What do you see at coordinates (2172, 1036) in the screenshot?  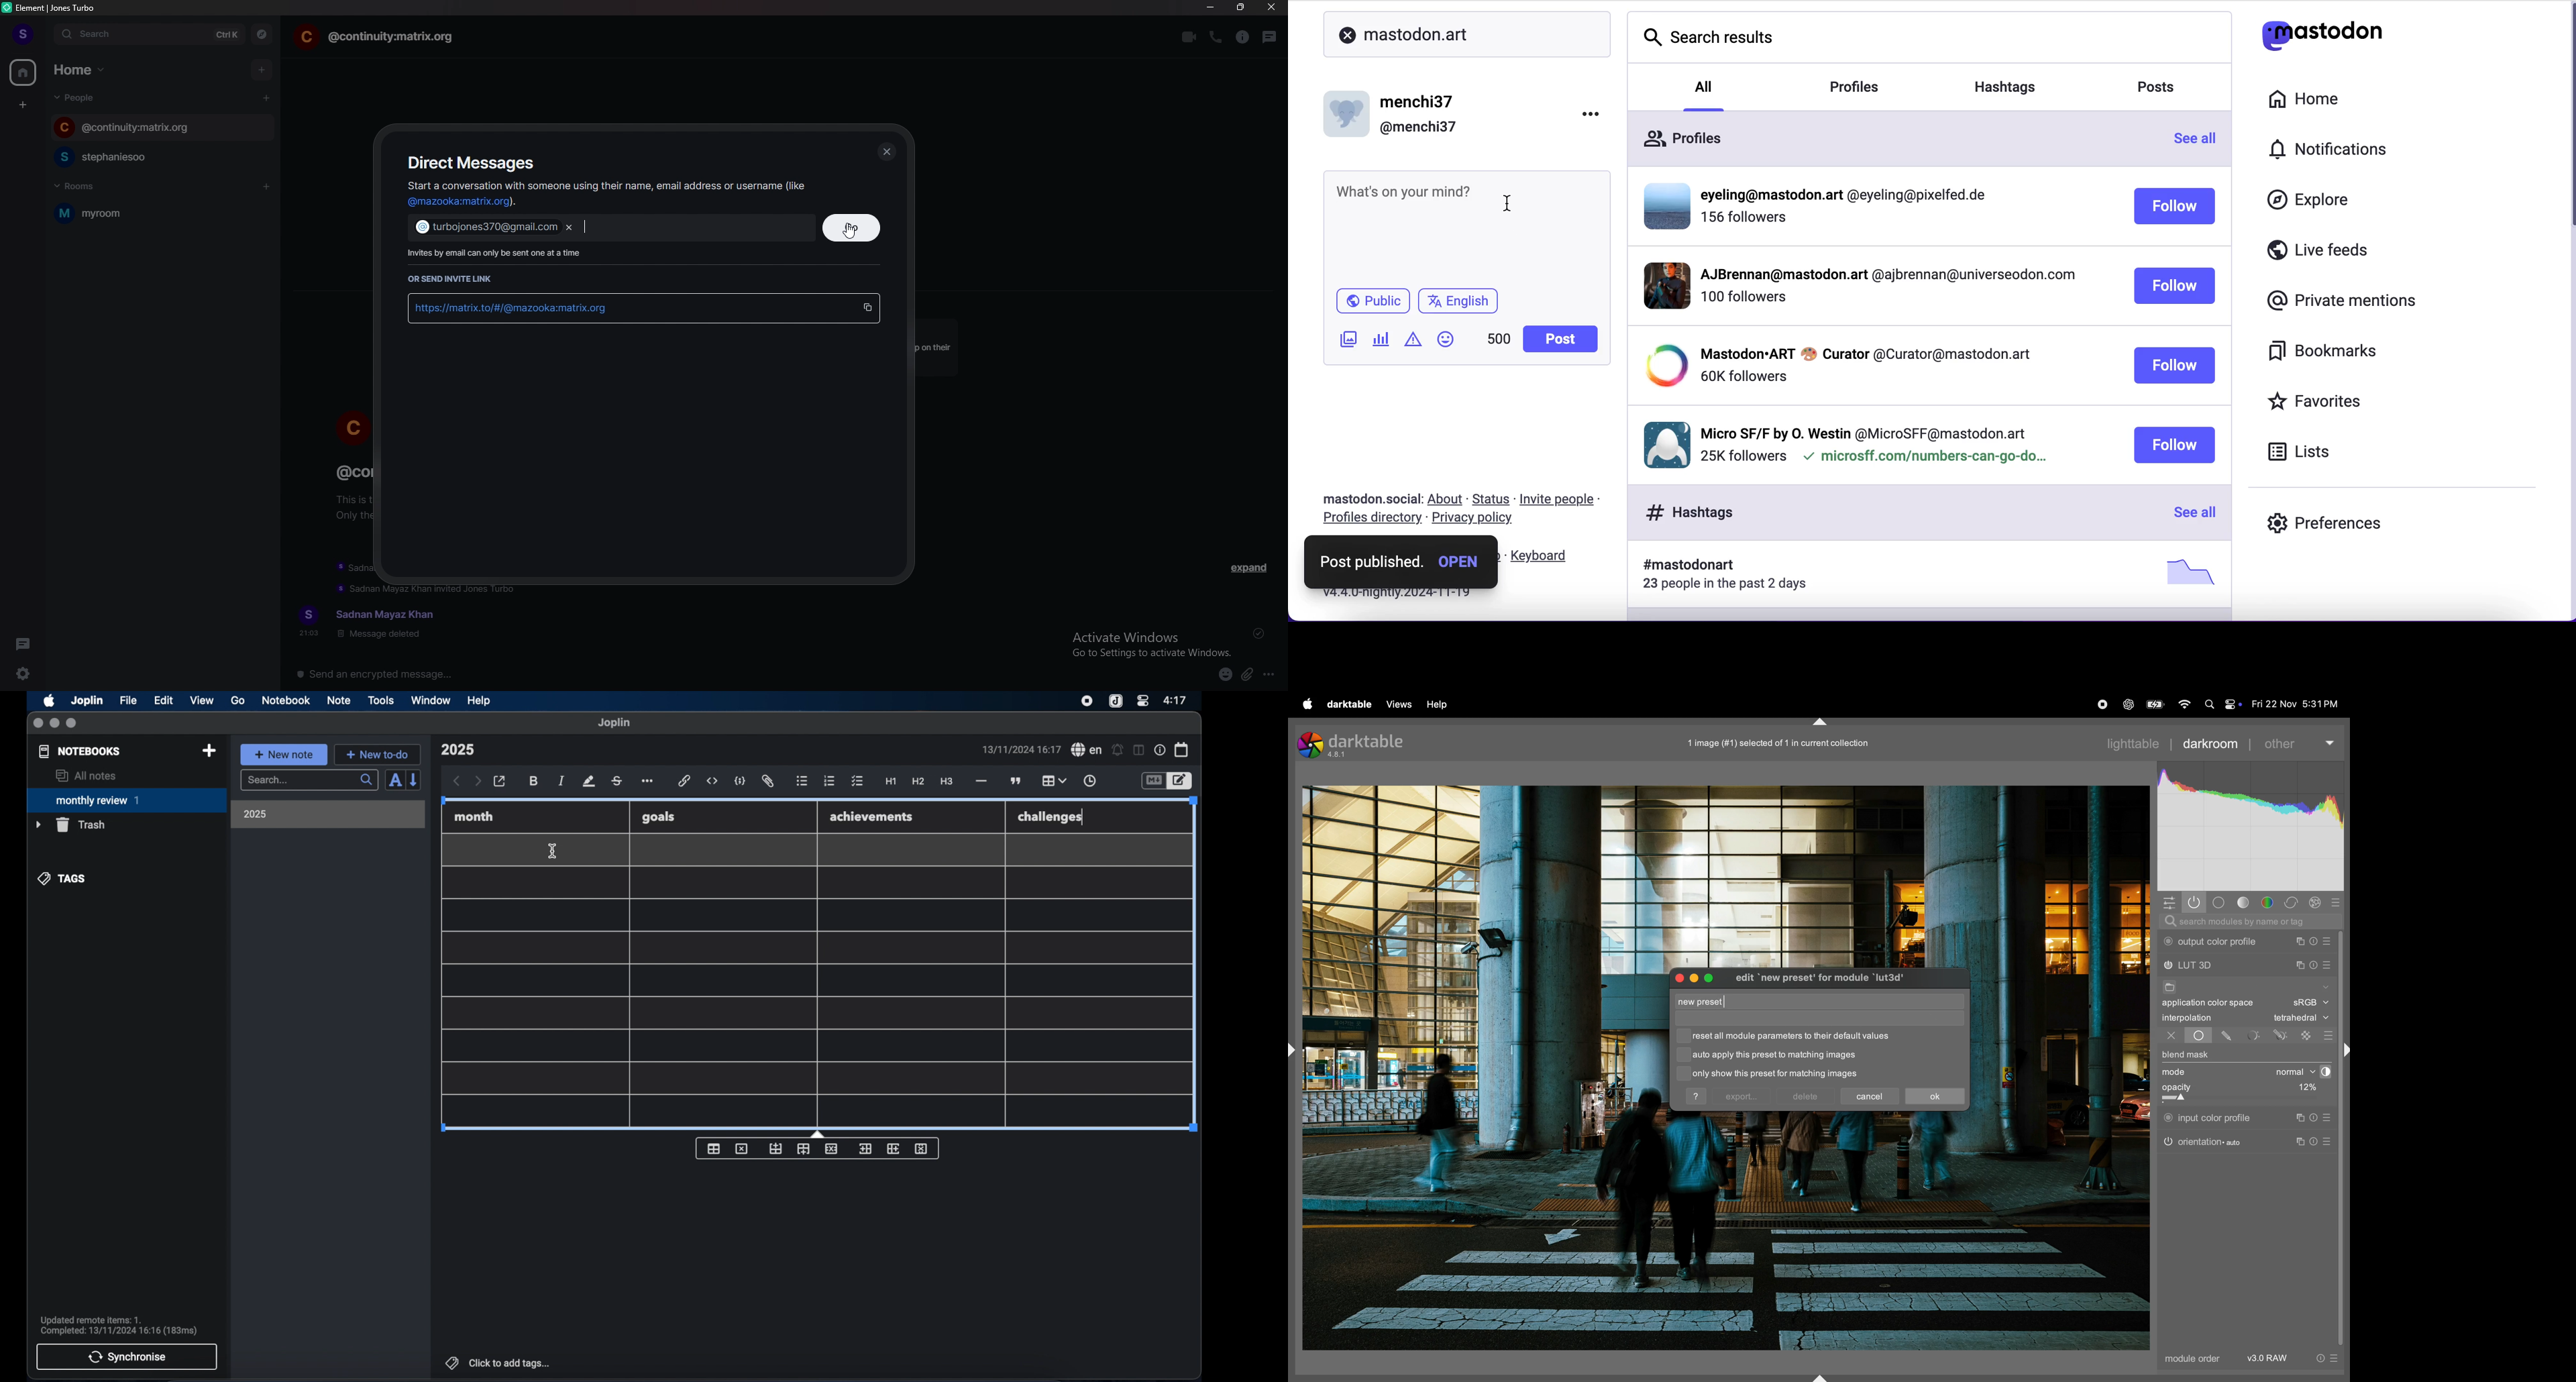 I see `off` at bounding box center [2172, 1036].